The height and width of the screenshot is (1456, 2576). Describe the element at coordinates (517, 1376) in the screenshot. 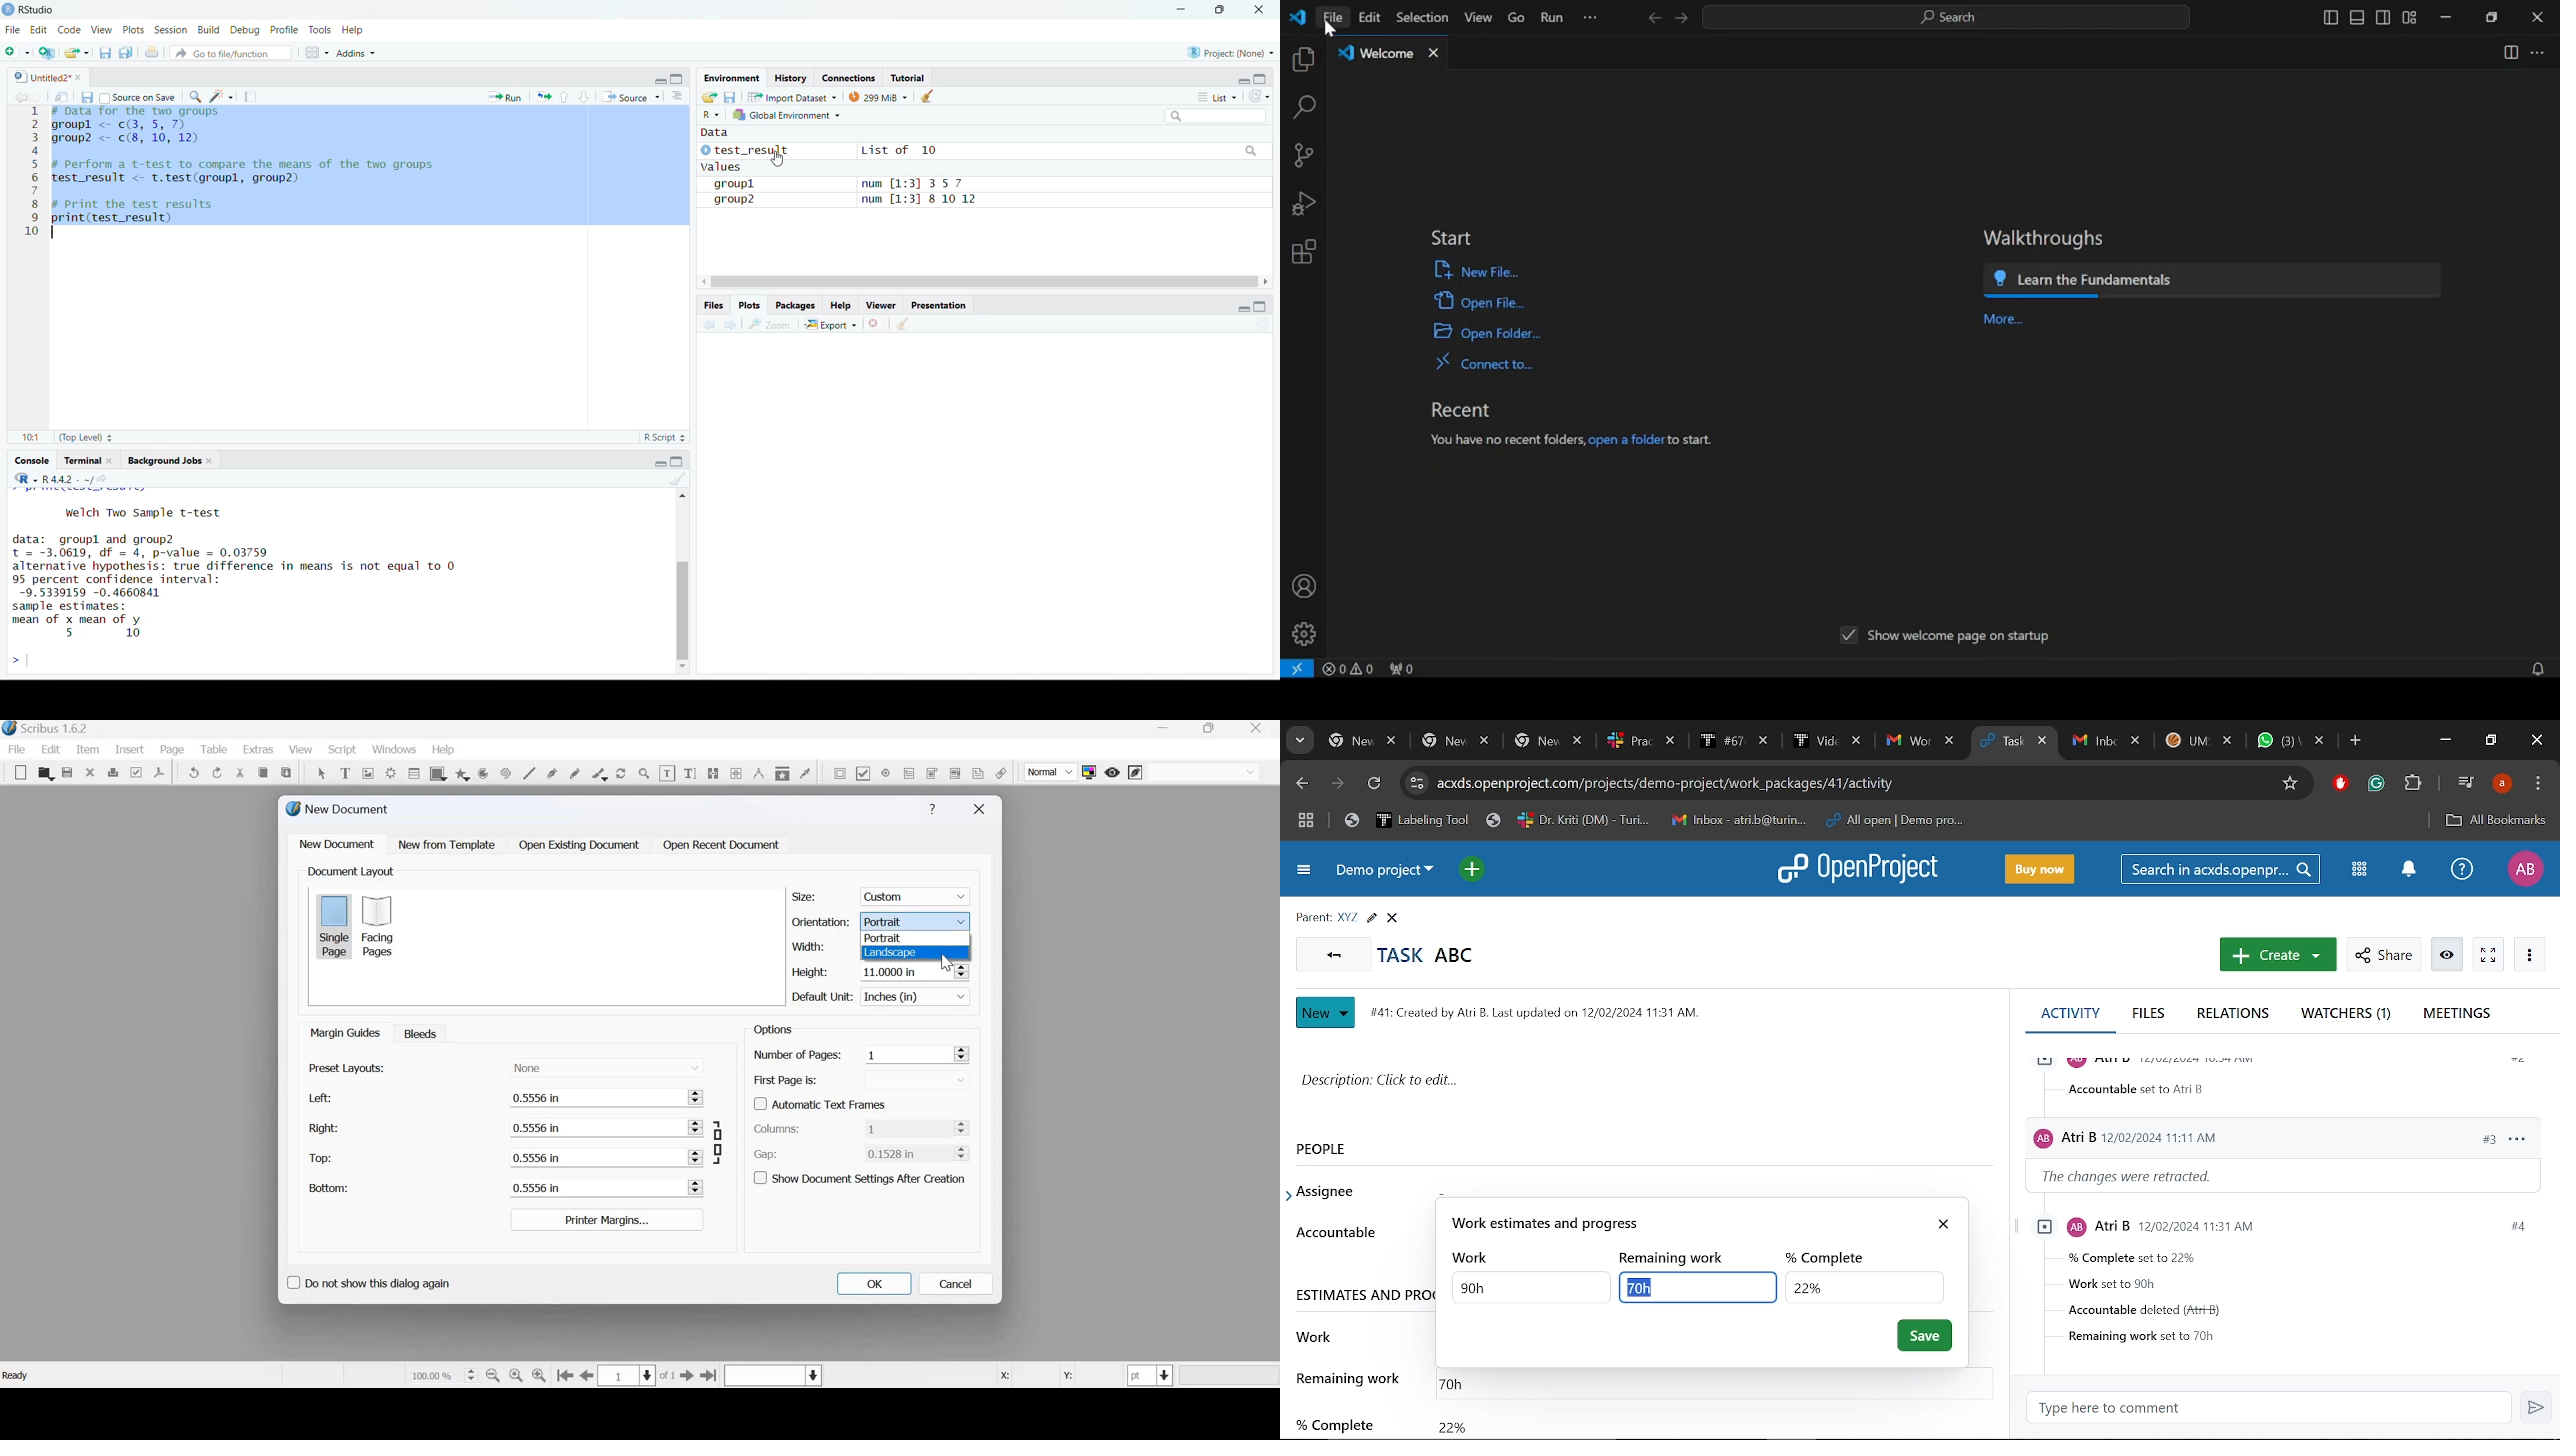

I see `zoom to 100 %` at that location.